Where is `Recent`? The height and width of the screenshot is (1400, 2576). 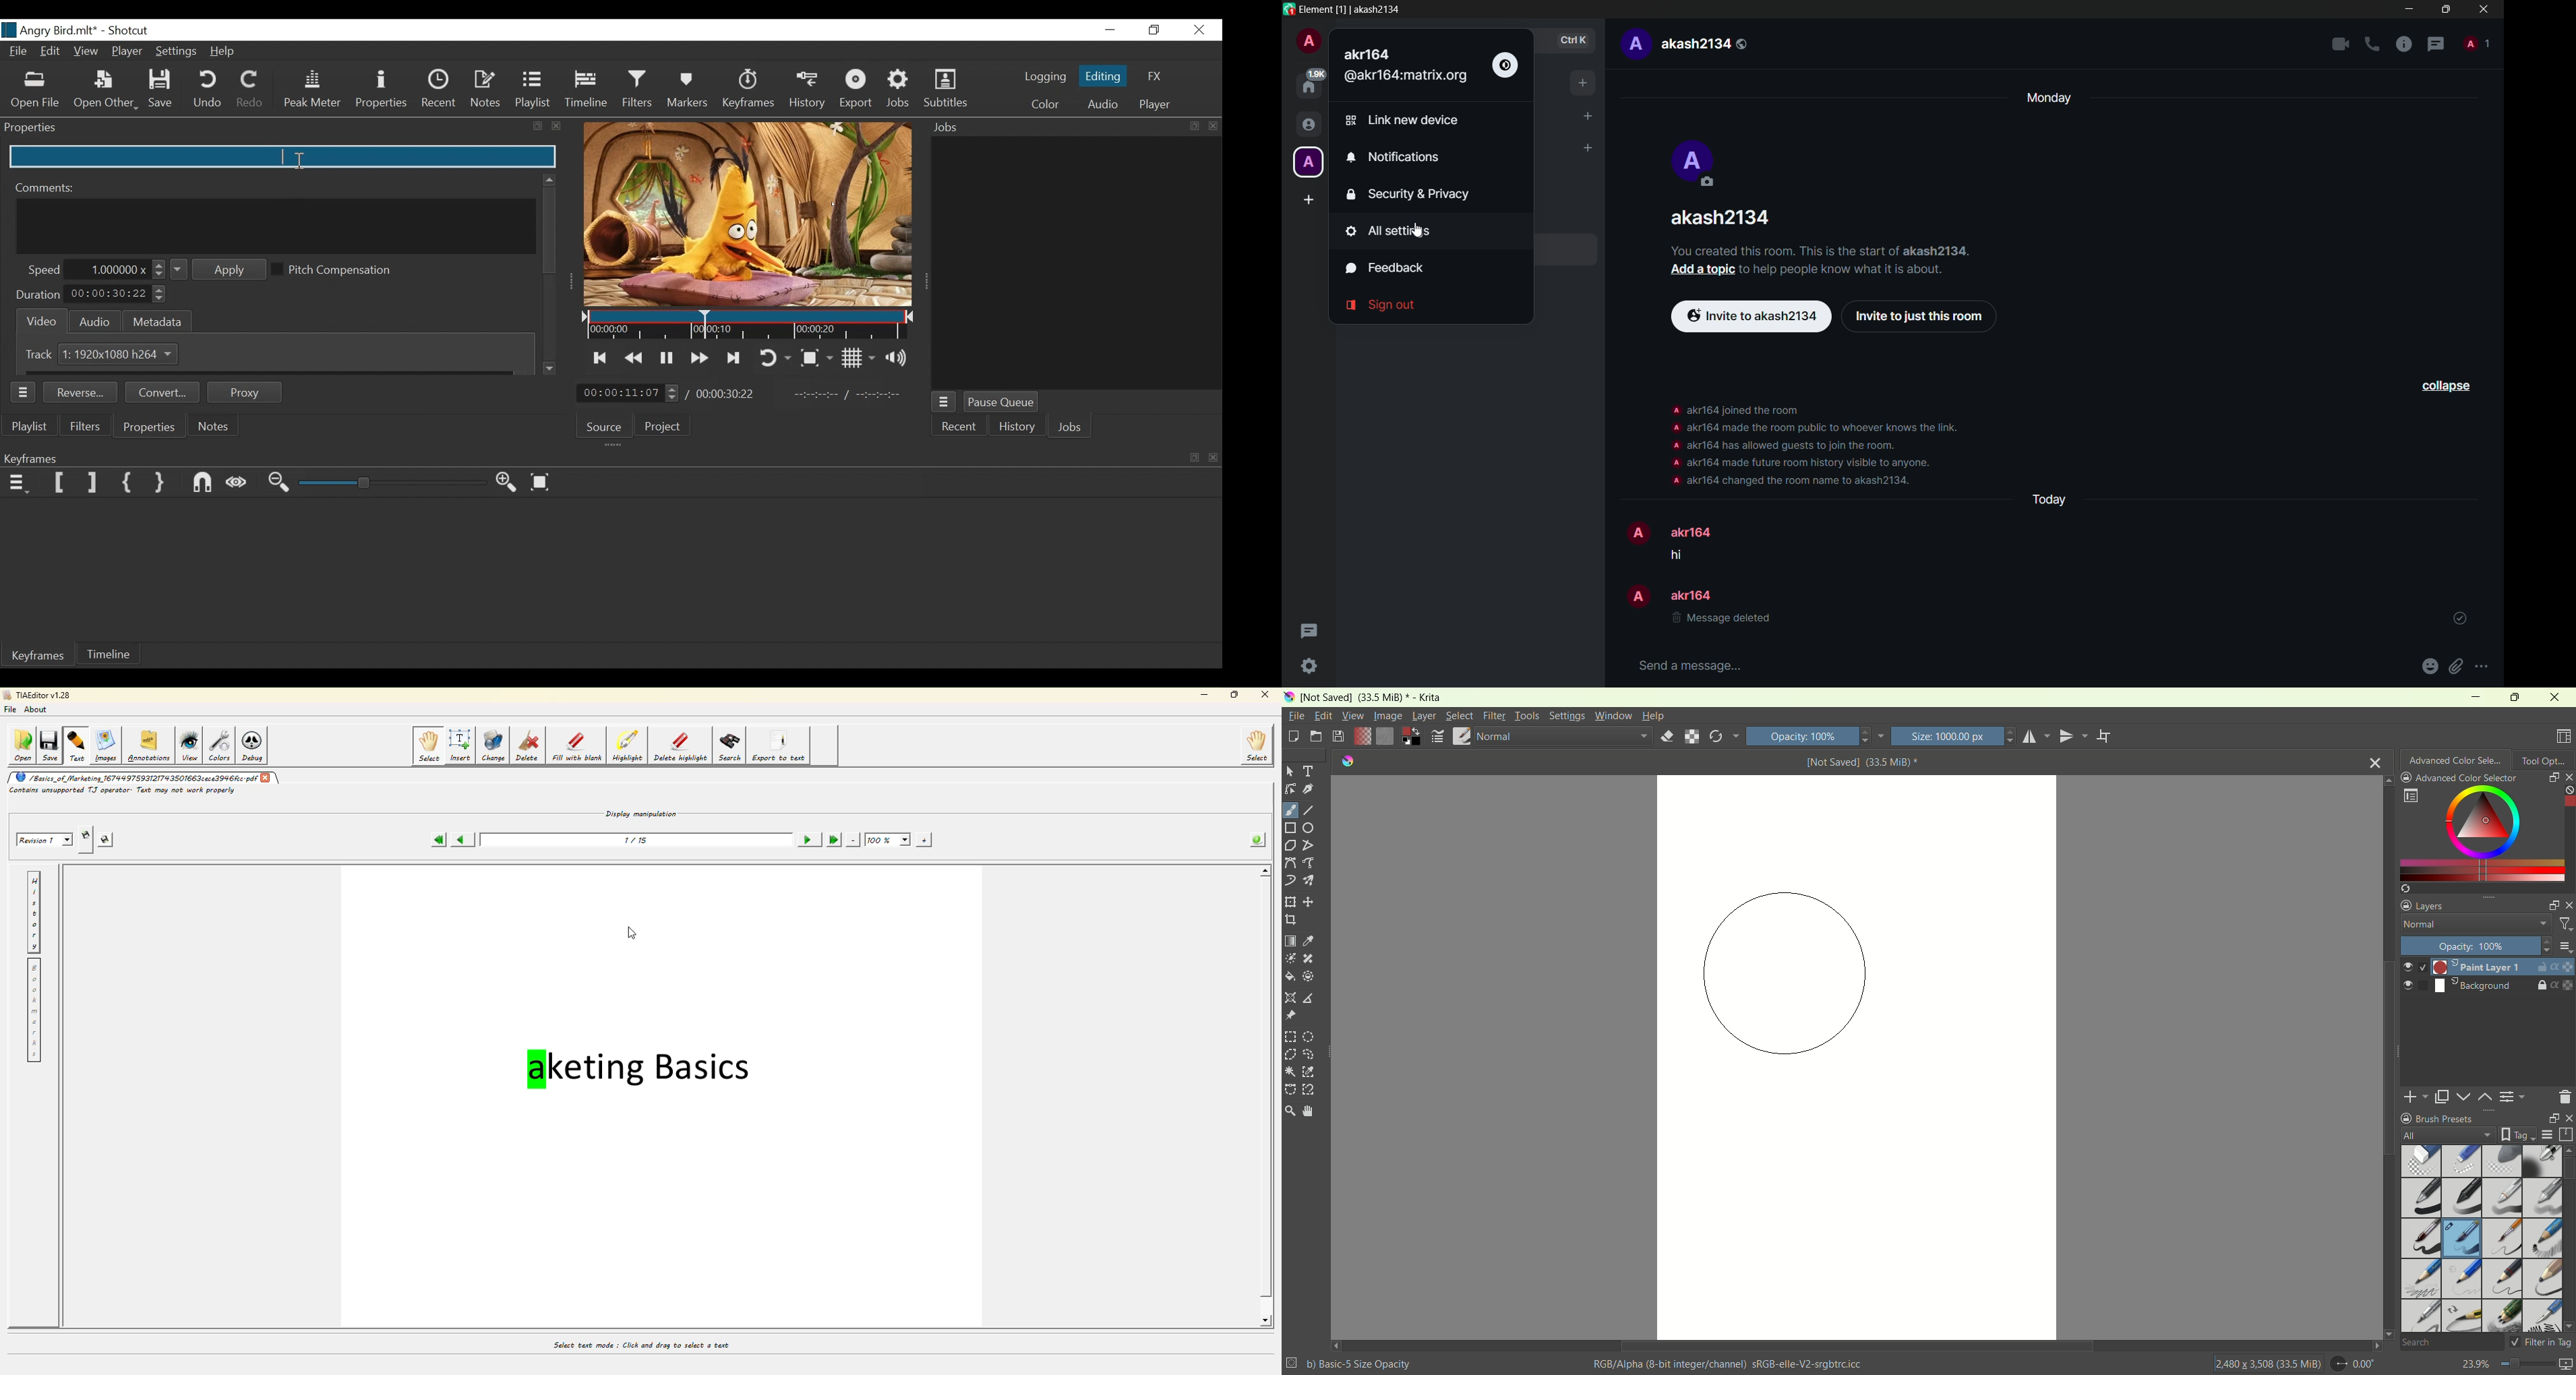 Recent is located at coordinates (961, 427).